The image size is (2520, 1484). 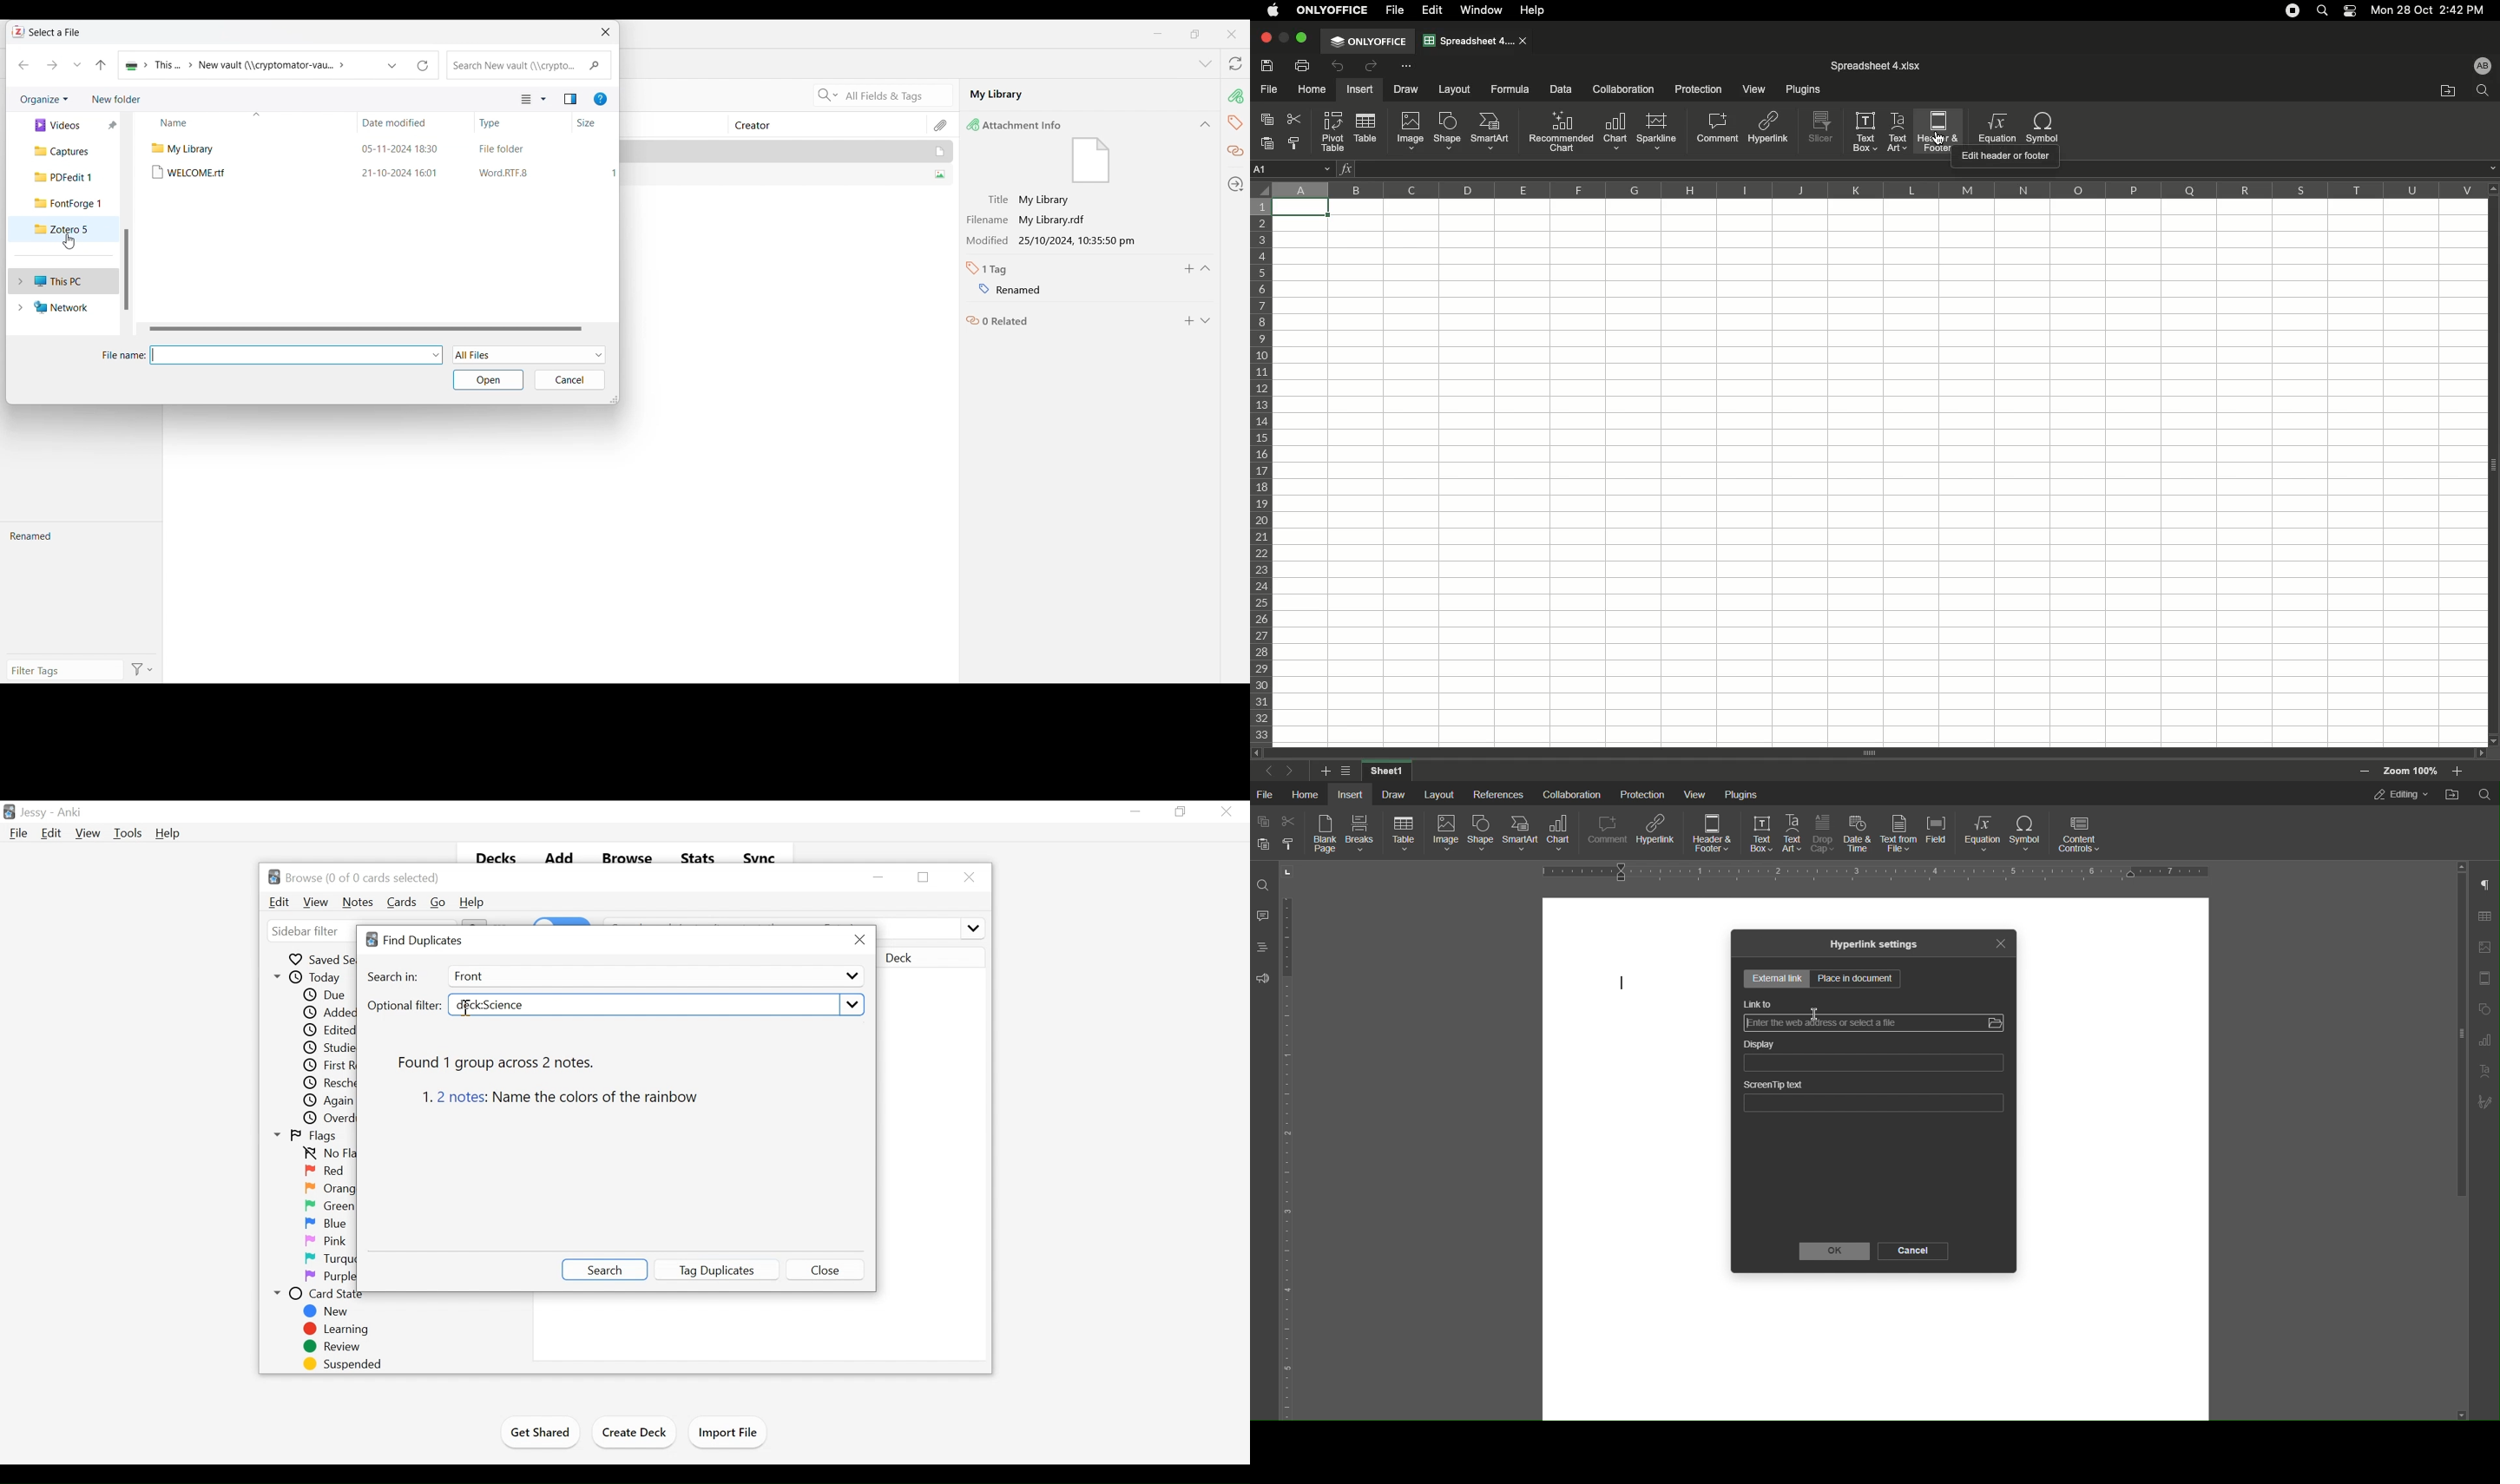 What do you see at coordinates (727, 1433) in the screenshot?
I see `Import Files` at bounding box center [727, 1433].